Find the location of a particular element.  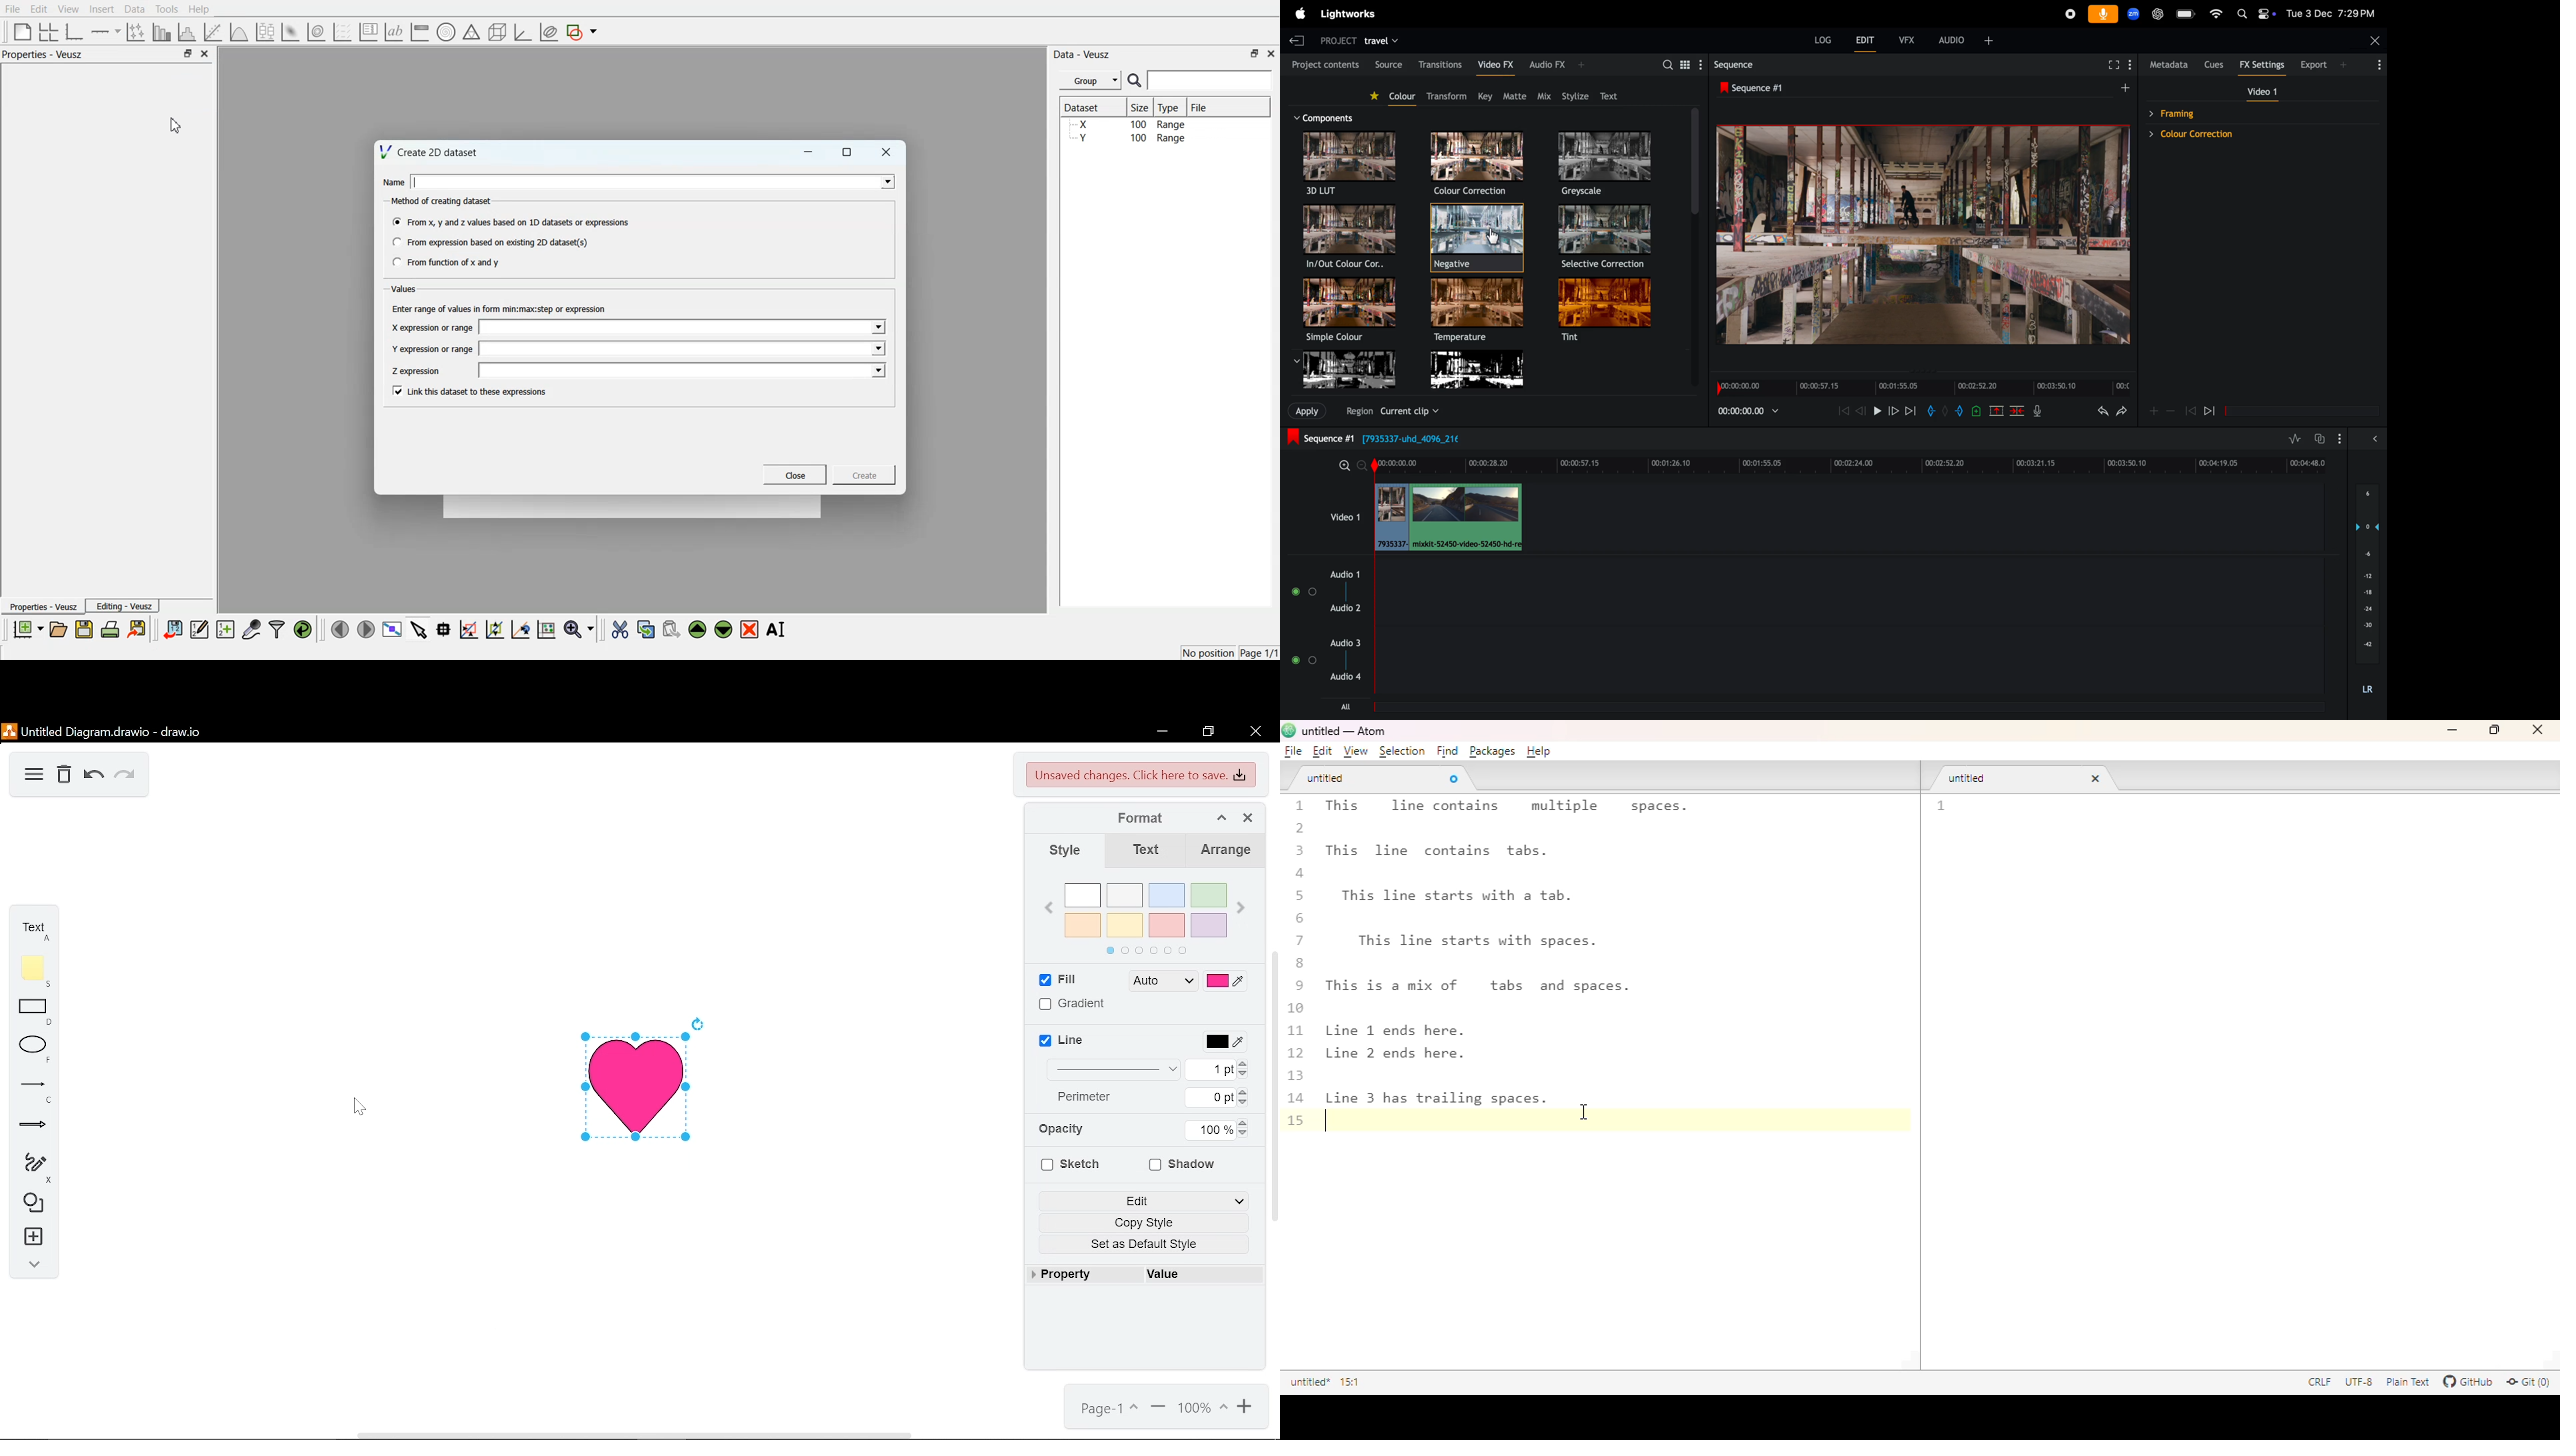

Open the document is located at coordinates (57, 629).